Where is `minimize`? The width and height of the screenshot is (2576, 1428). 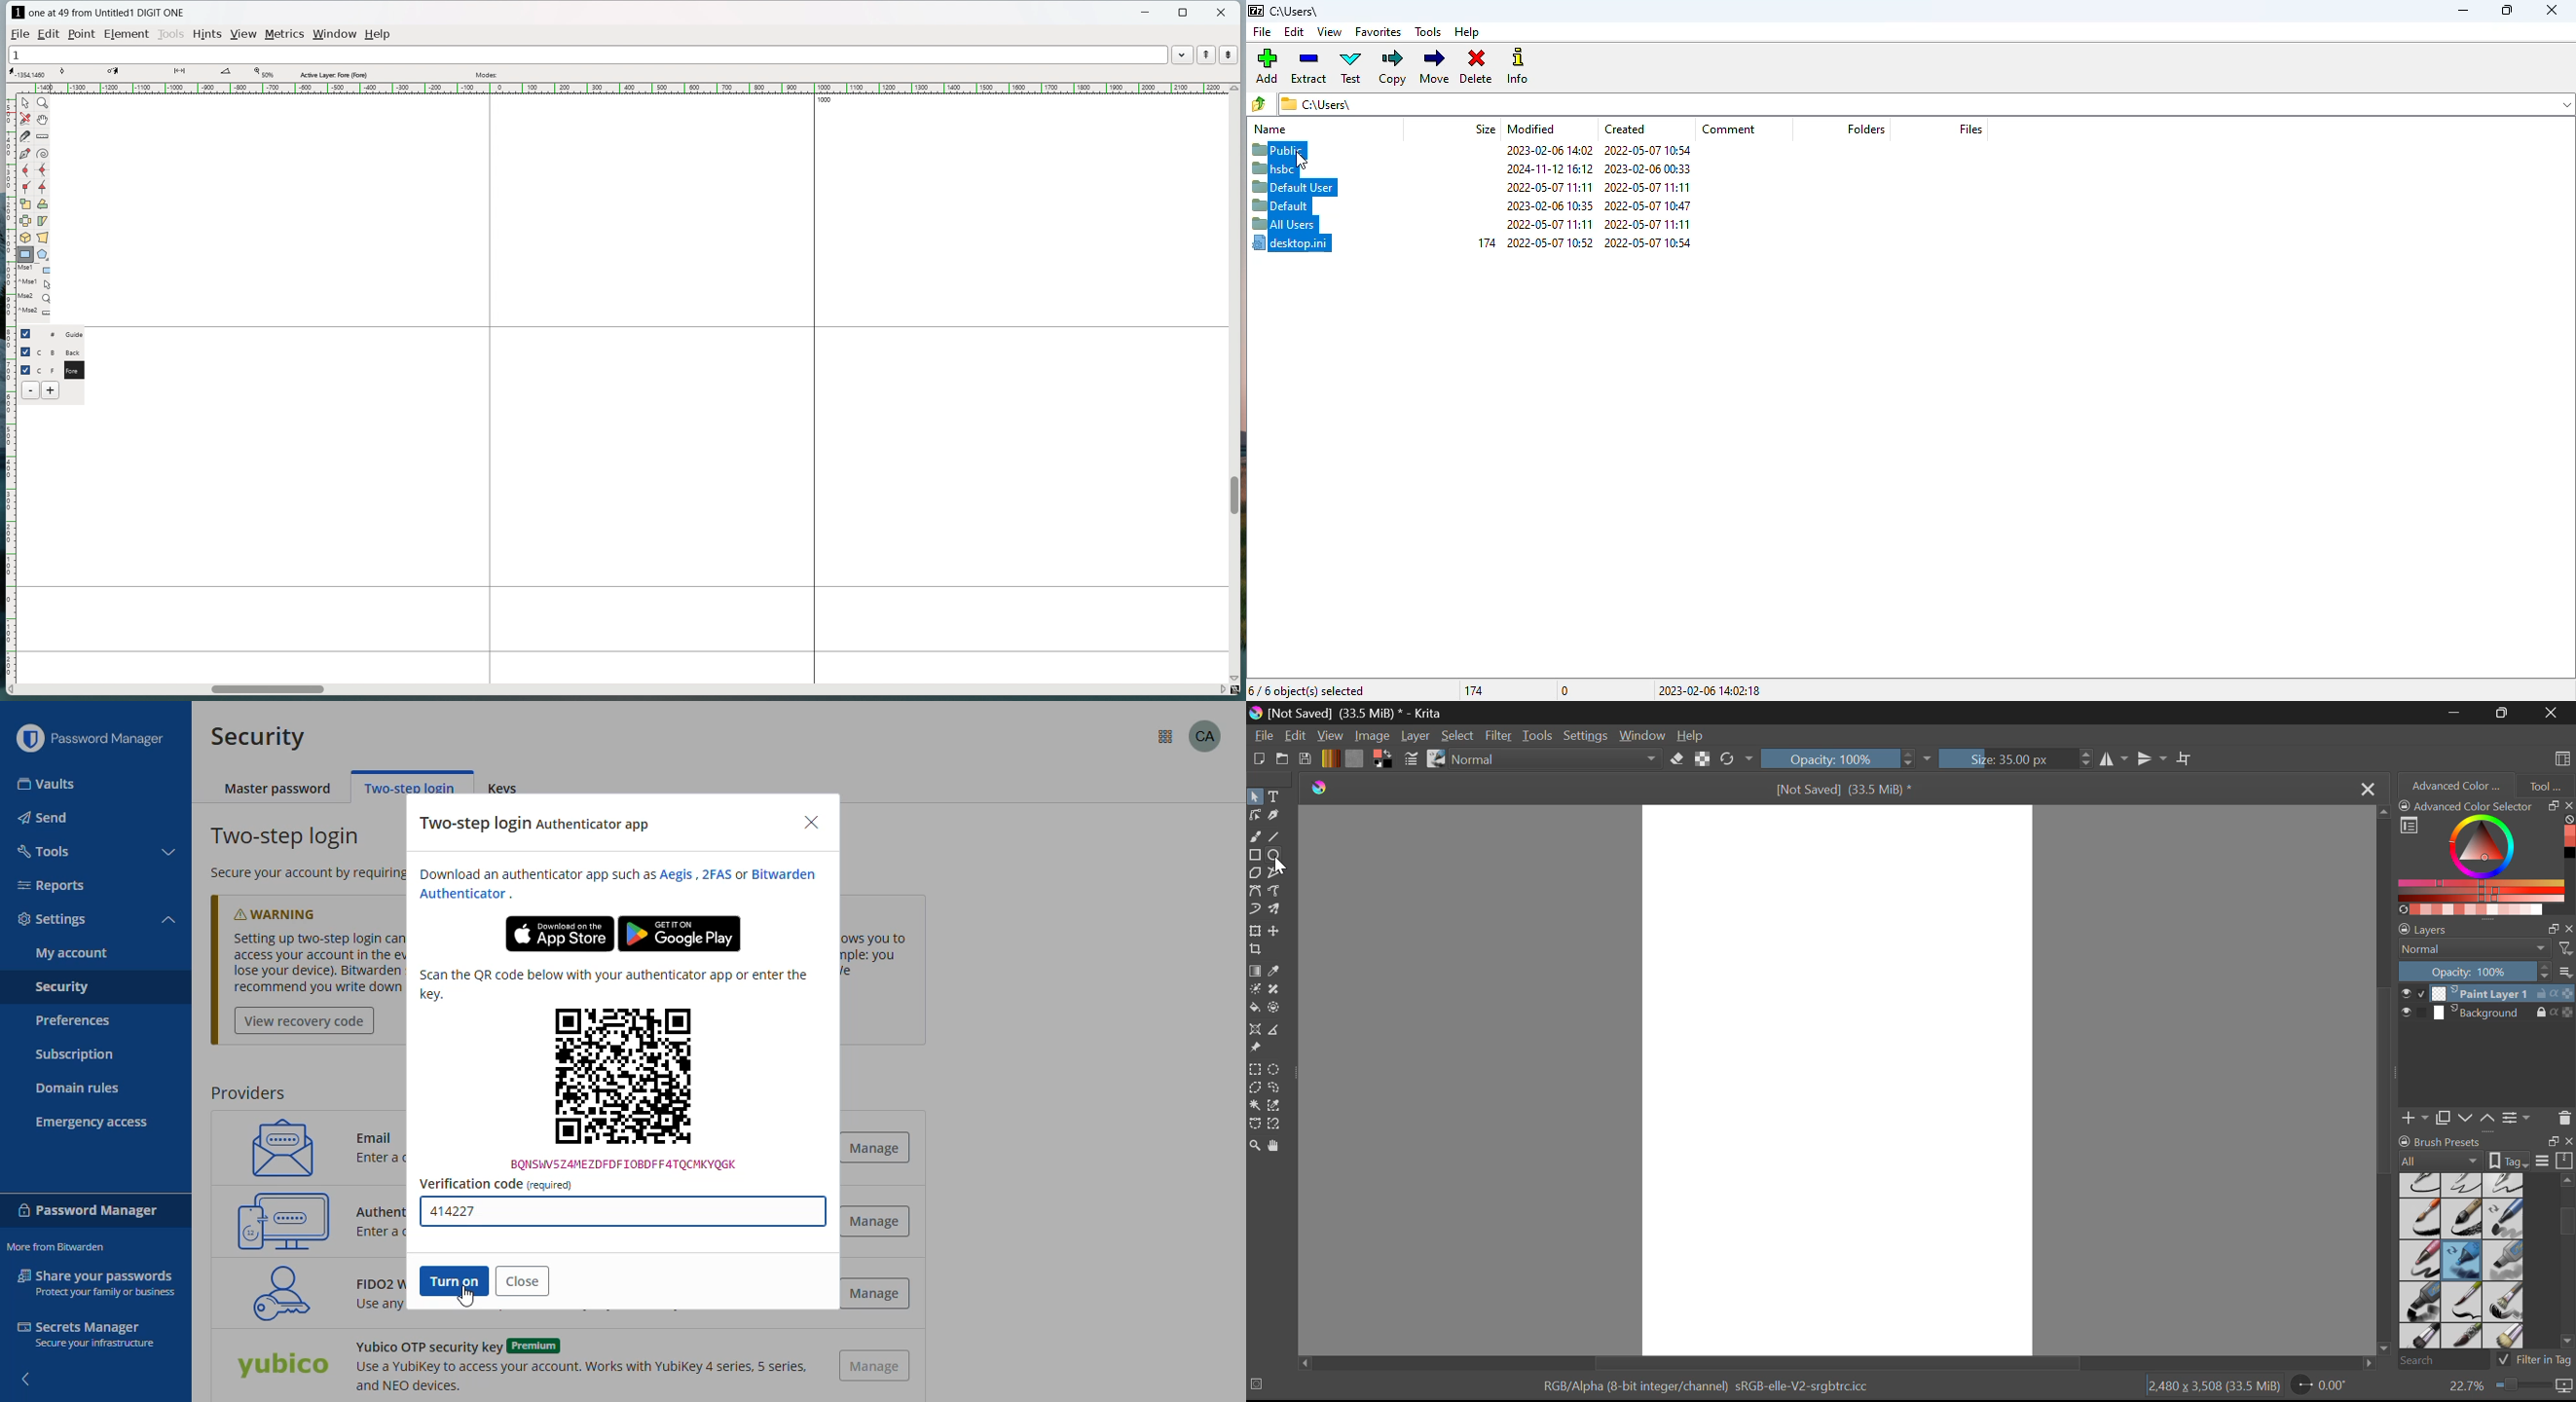 minimize is located at coordinates (1147, 14).